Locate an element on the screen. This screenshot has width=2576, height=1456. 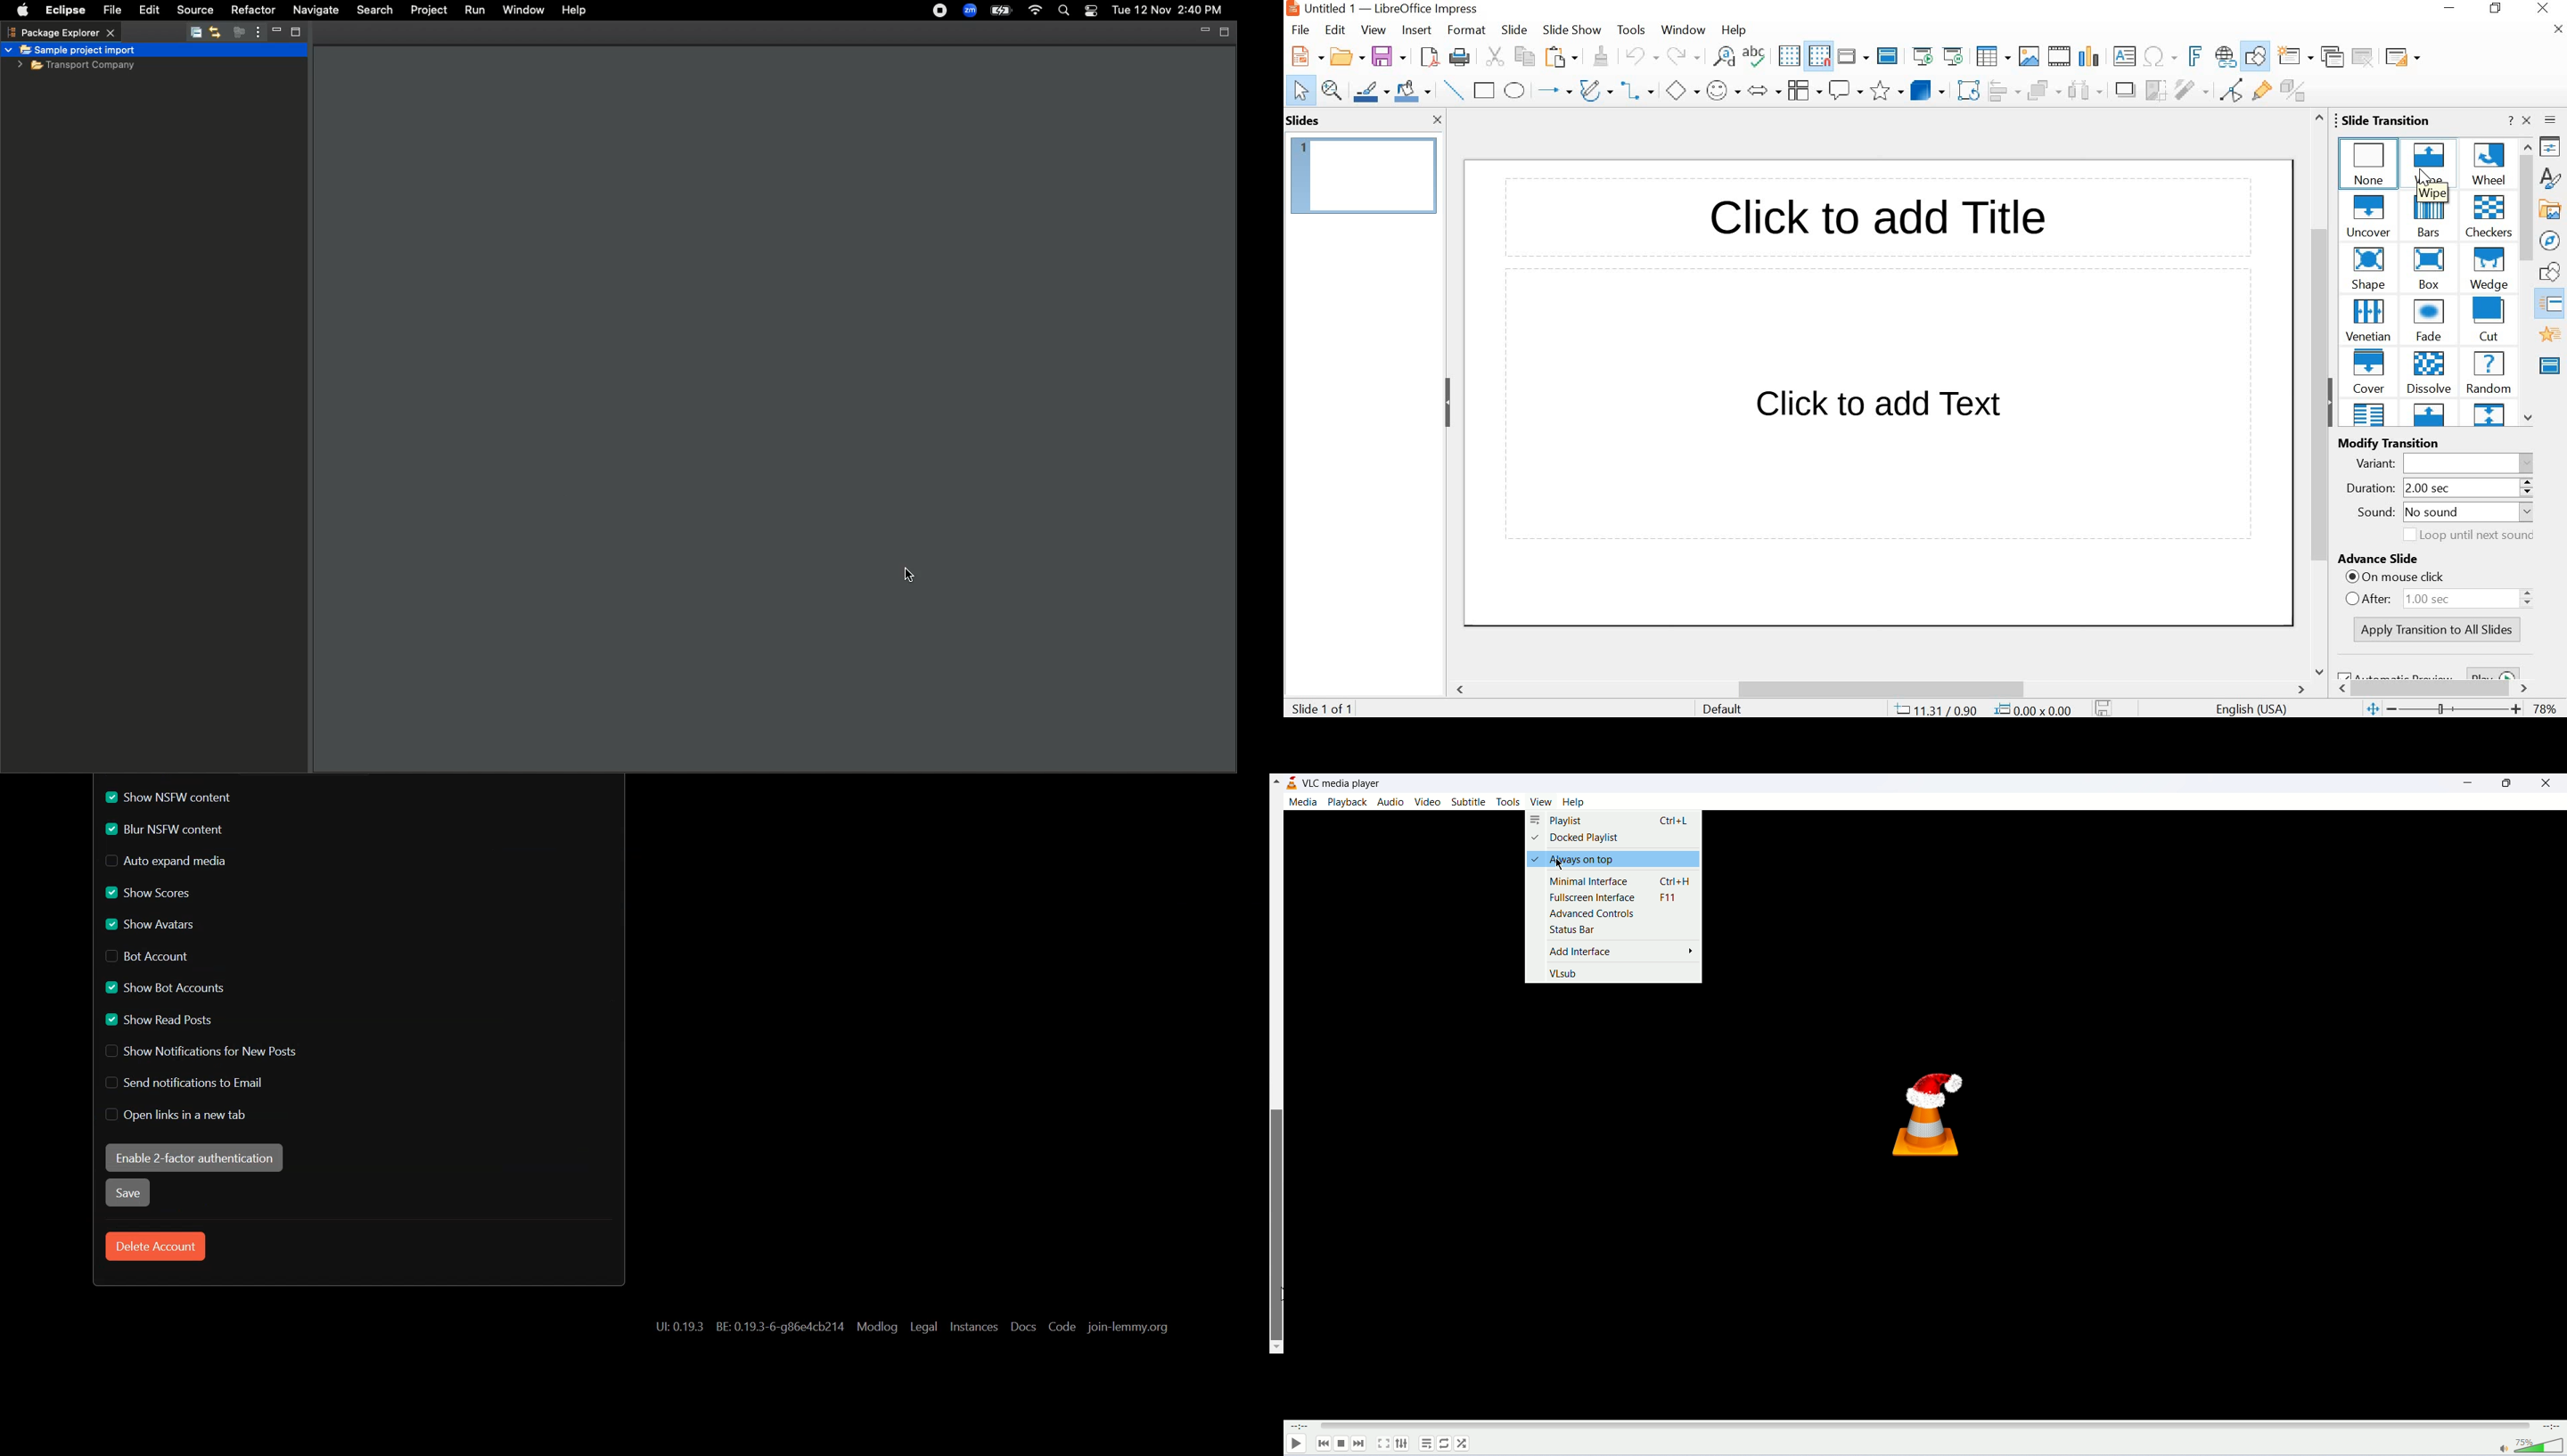
Legal is located at coordinates (924, 1327).